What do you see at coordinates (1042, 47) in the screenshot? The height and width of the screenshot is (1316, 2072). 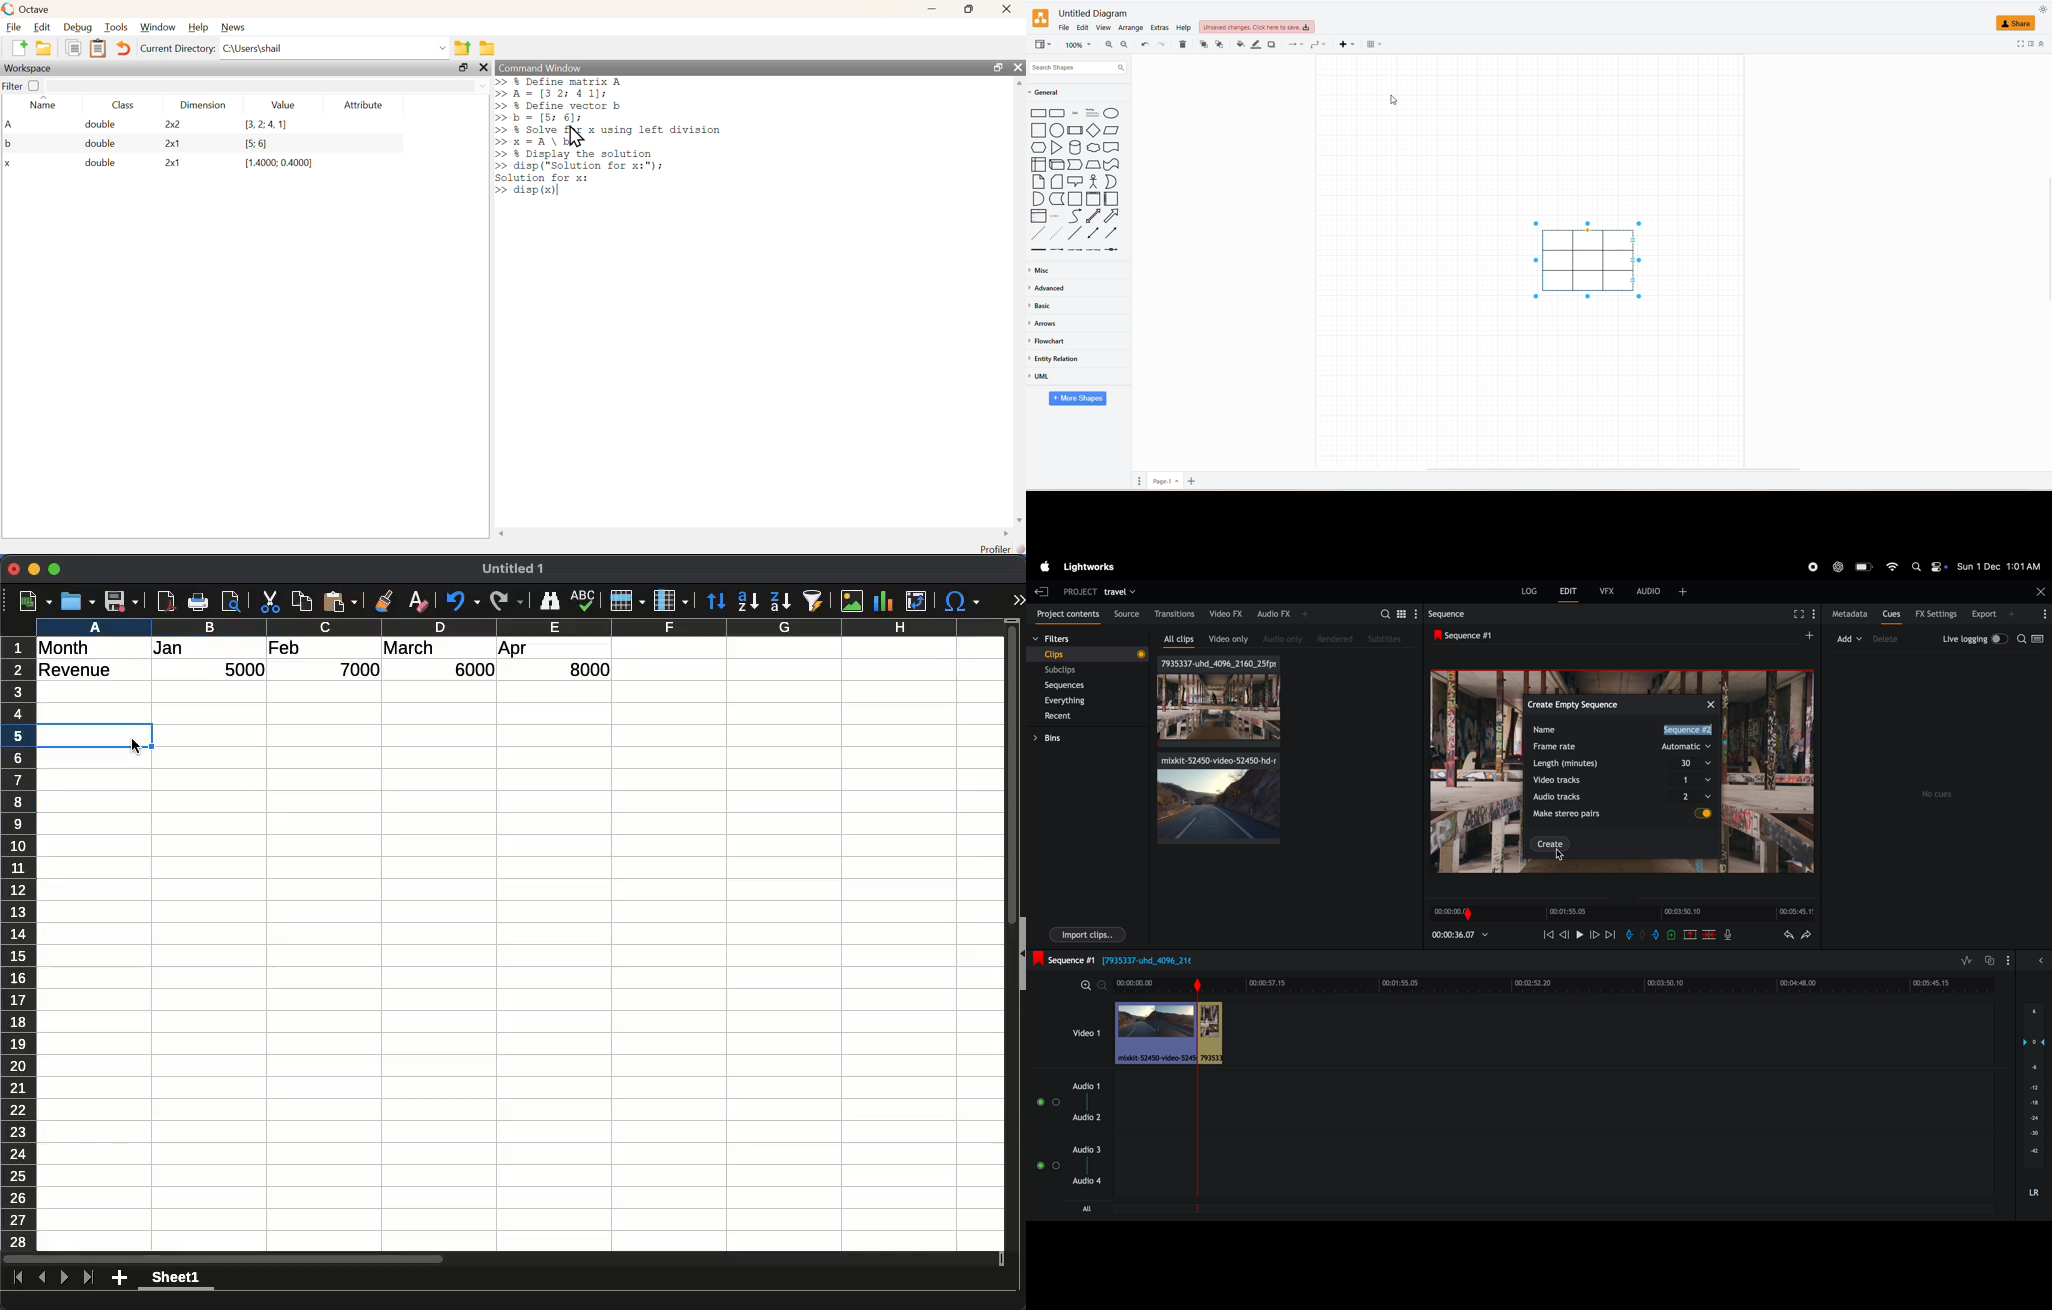 I see `view` at bounding box center [1042, 47].